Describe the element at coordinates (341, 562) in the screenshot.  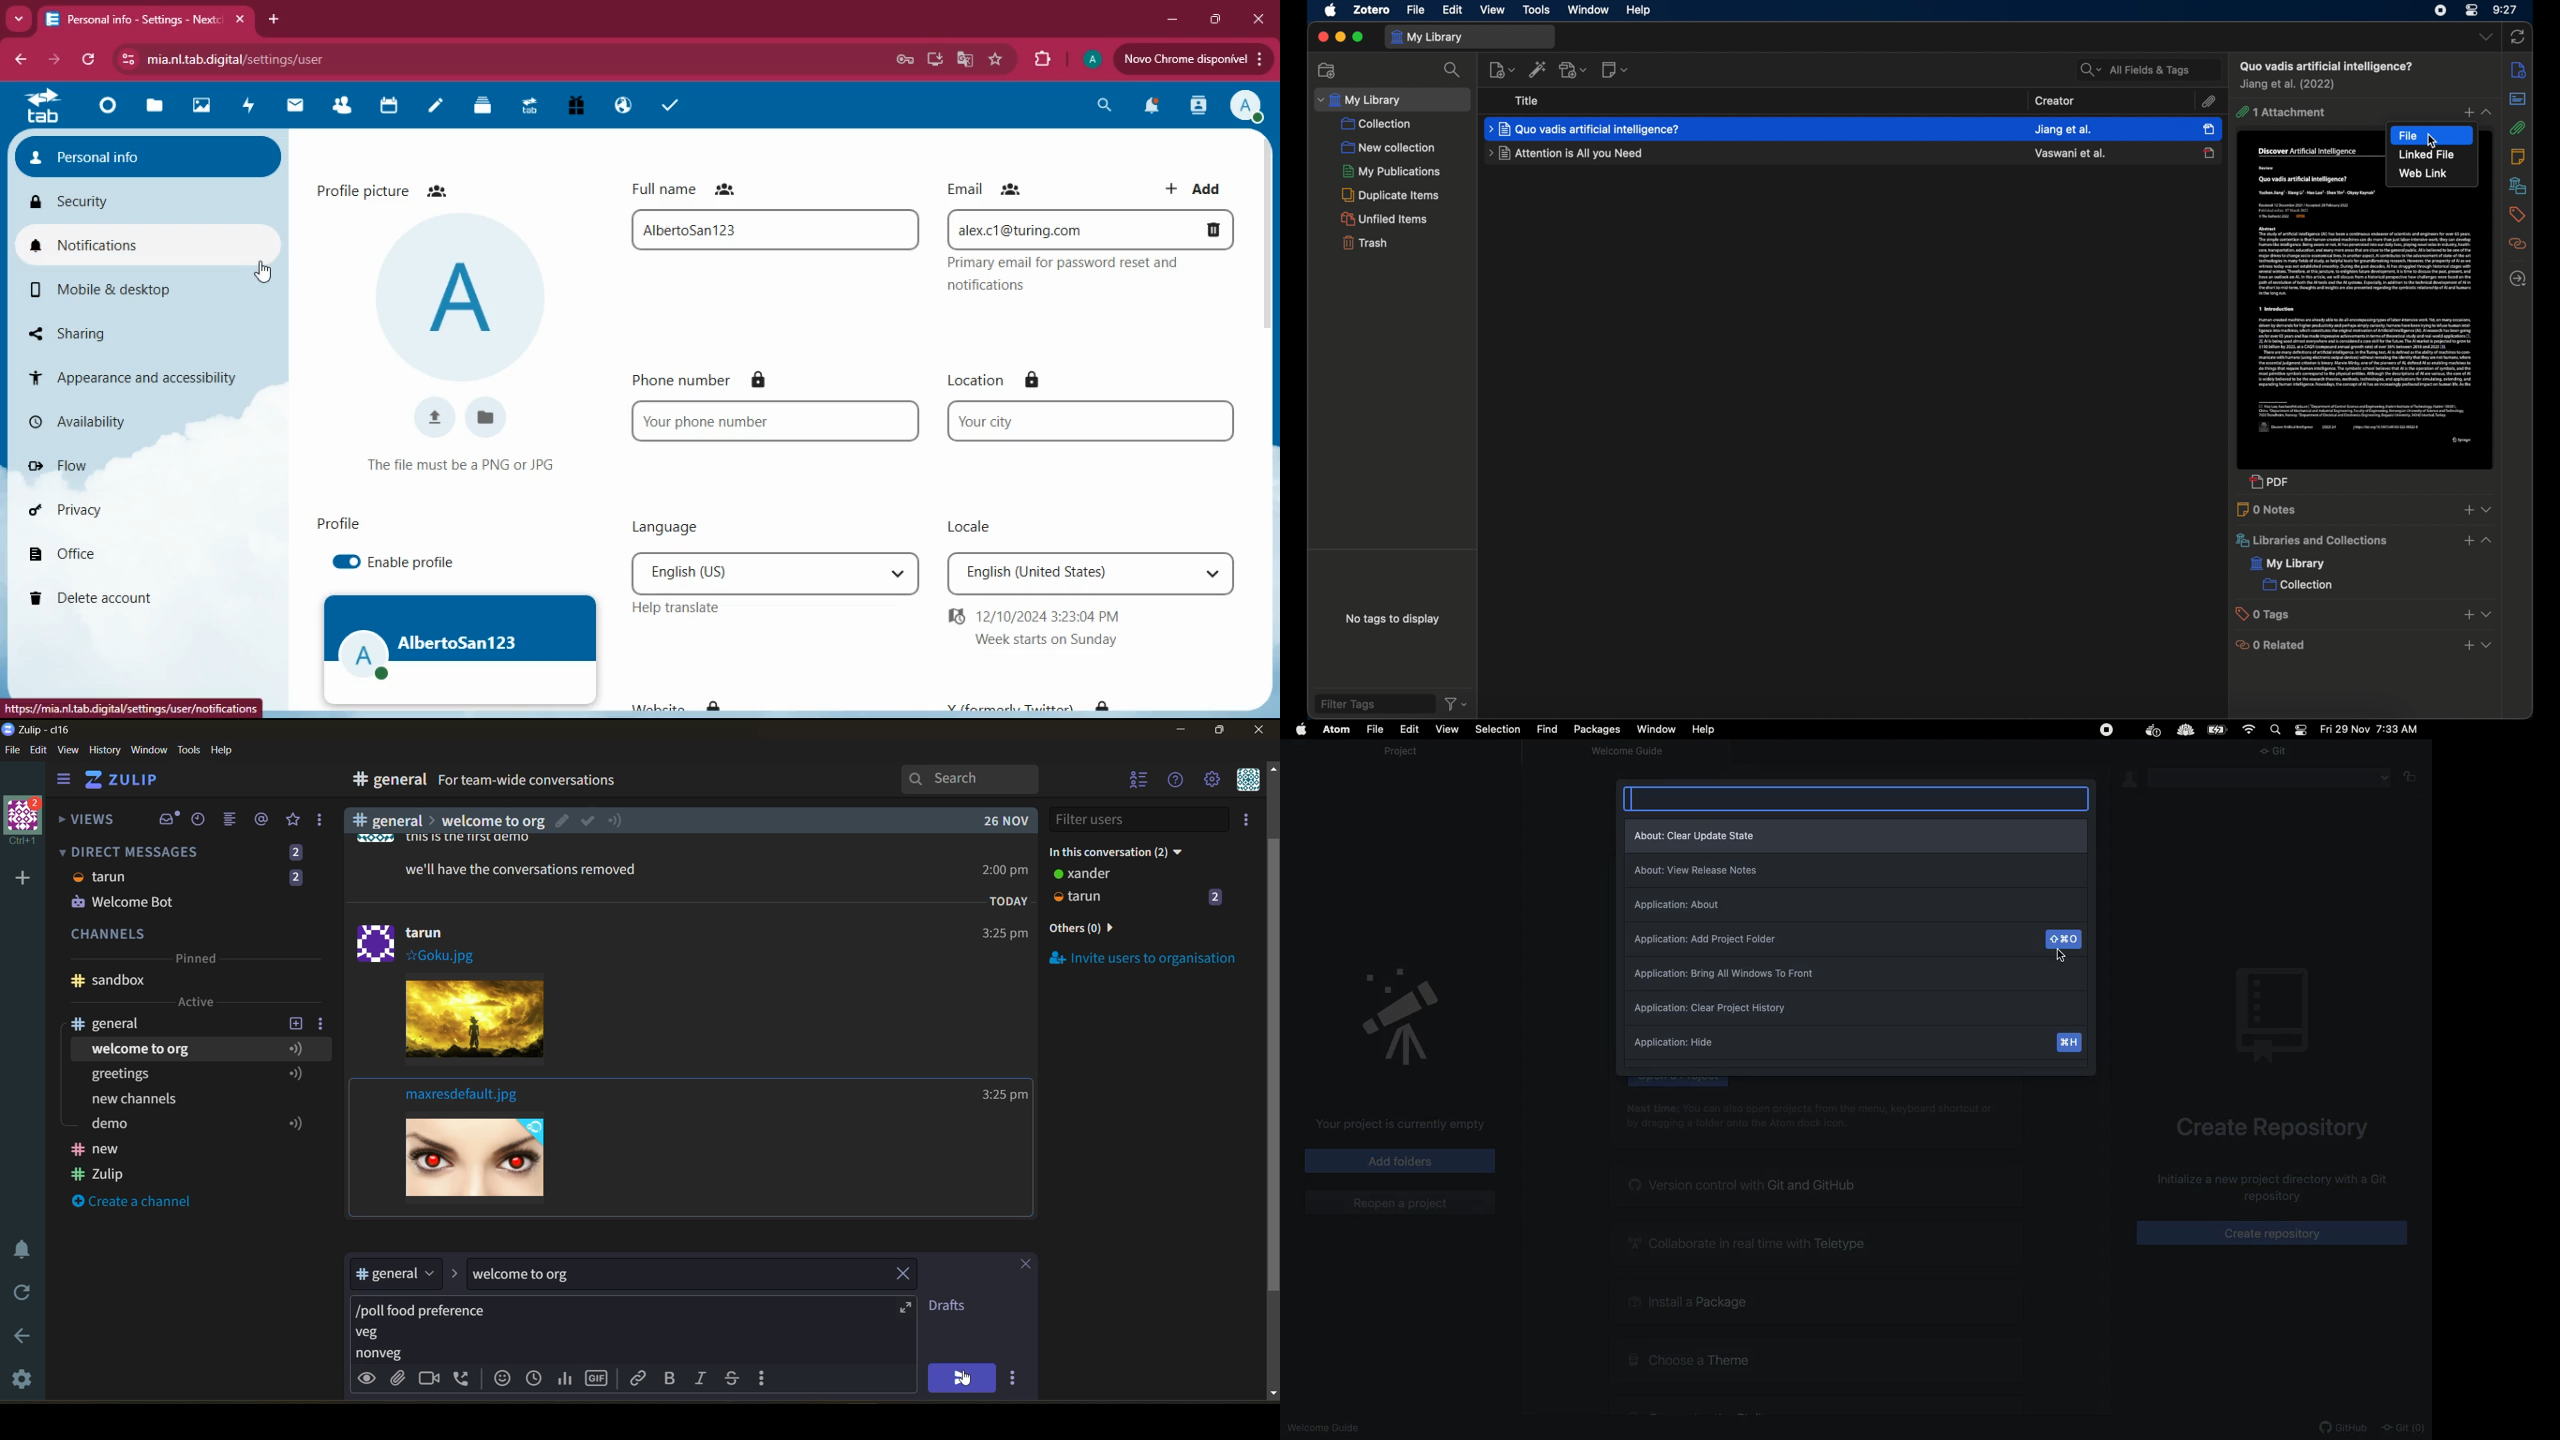
I see `enable` at that location.